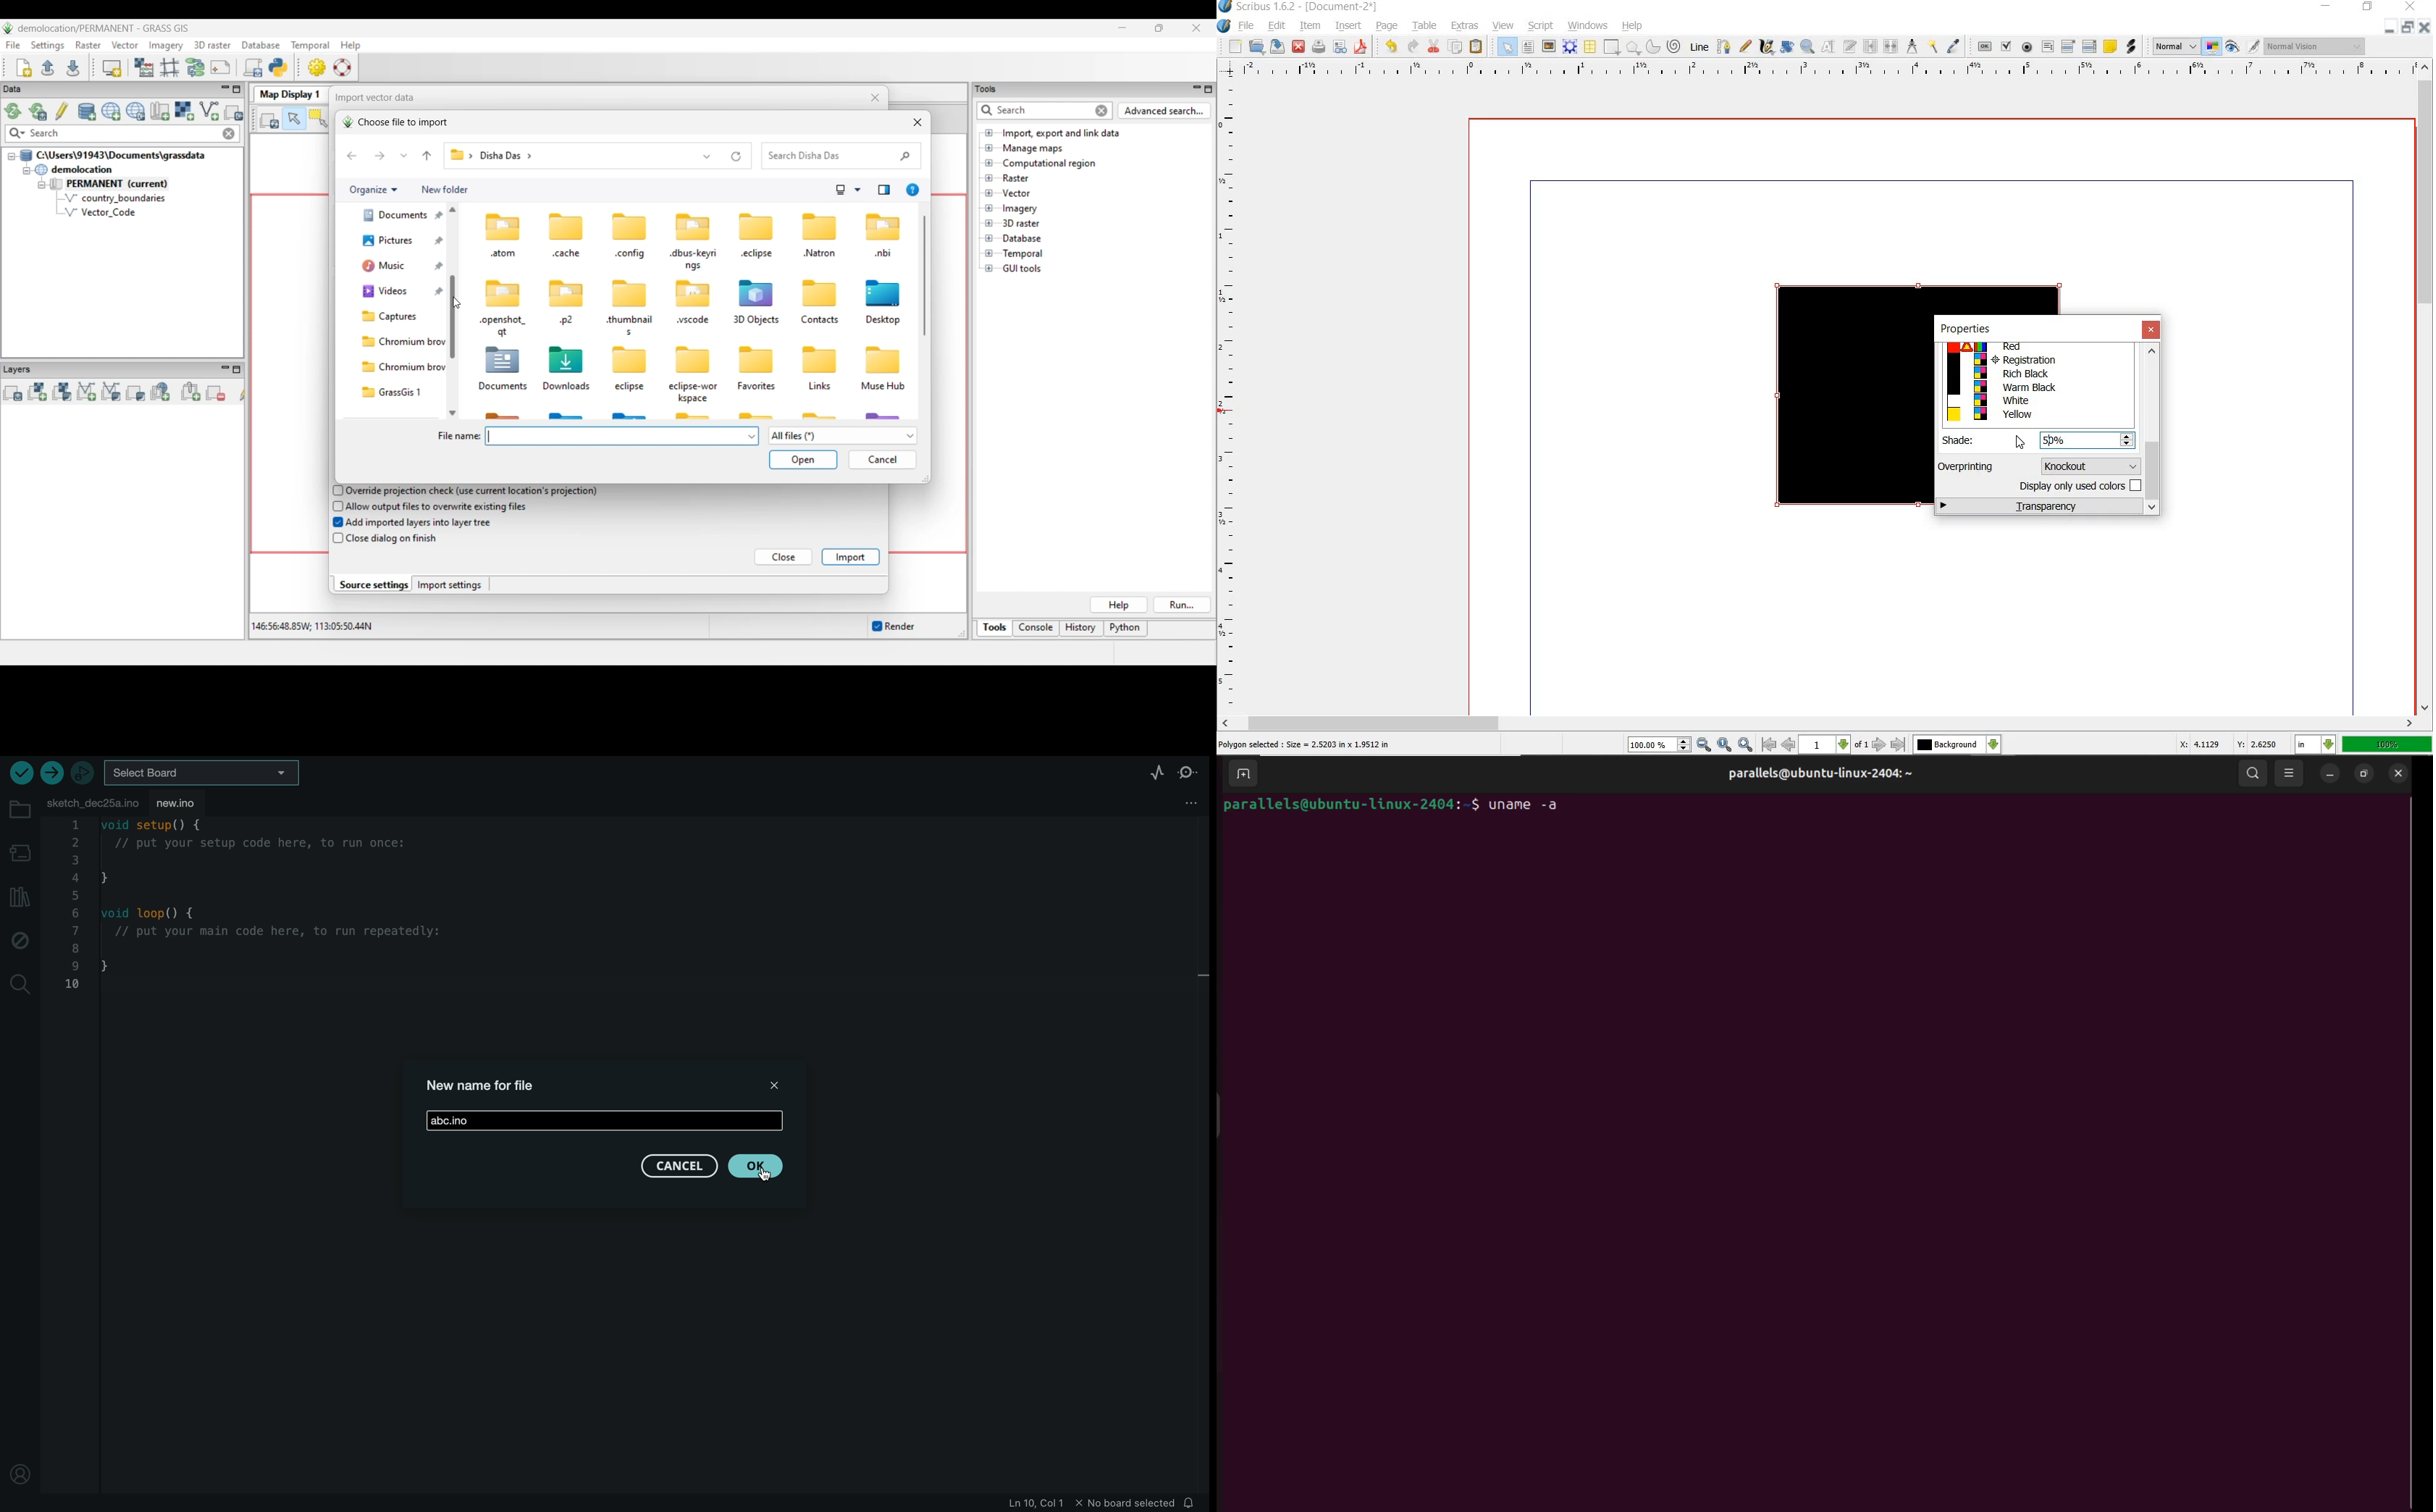 The height and width of the screenshot is (1512, 2436). What do you see at coordinates (1387, 28) in the screenshot?
I see `page` at bounding box center [1387, 28].